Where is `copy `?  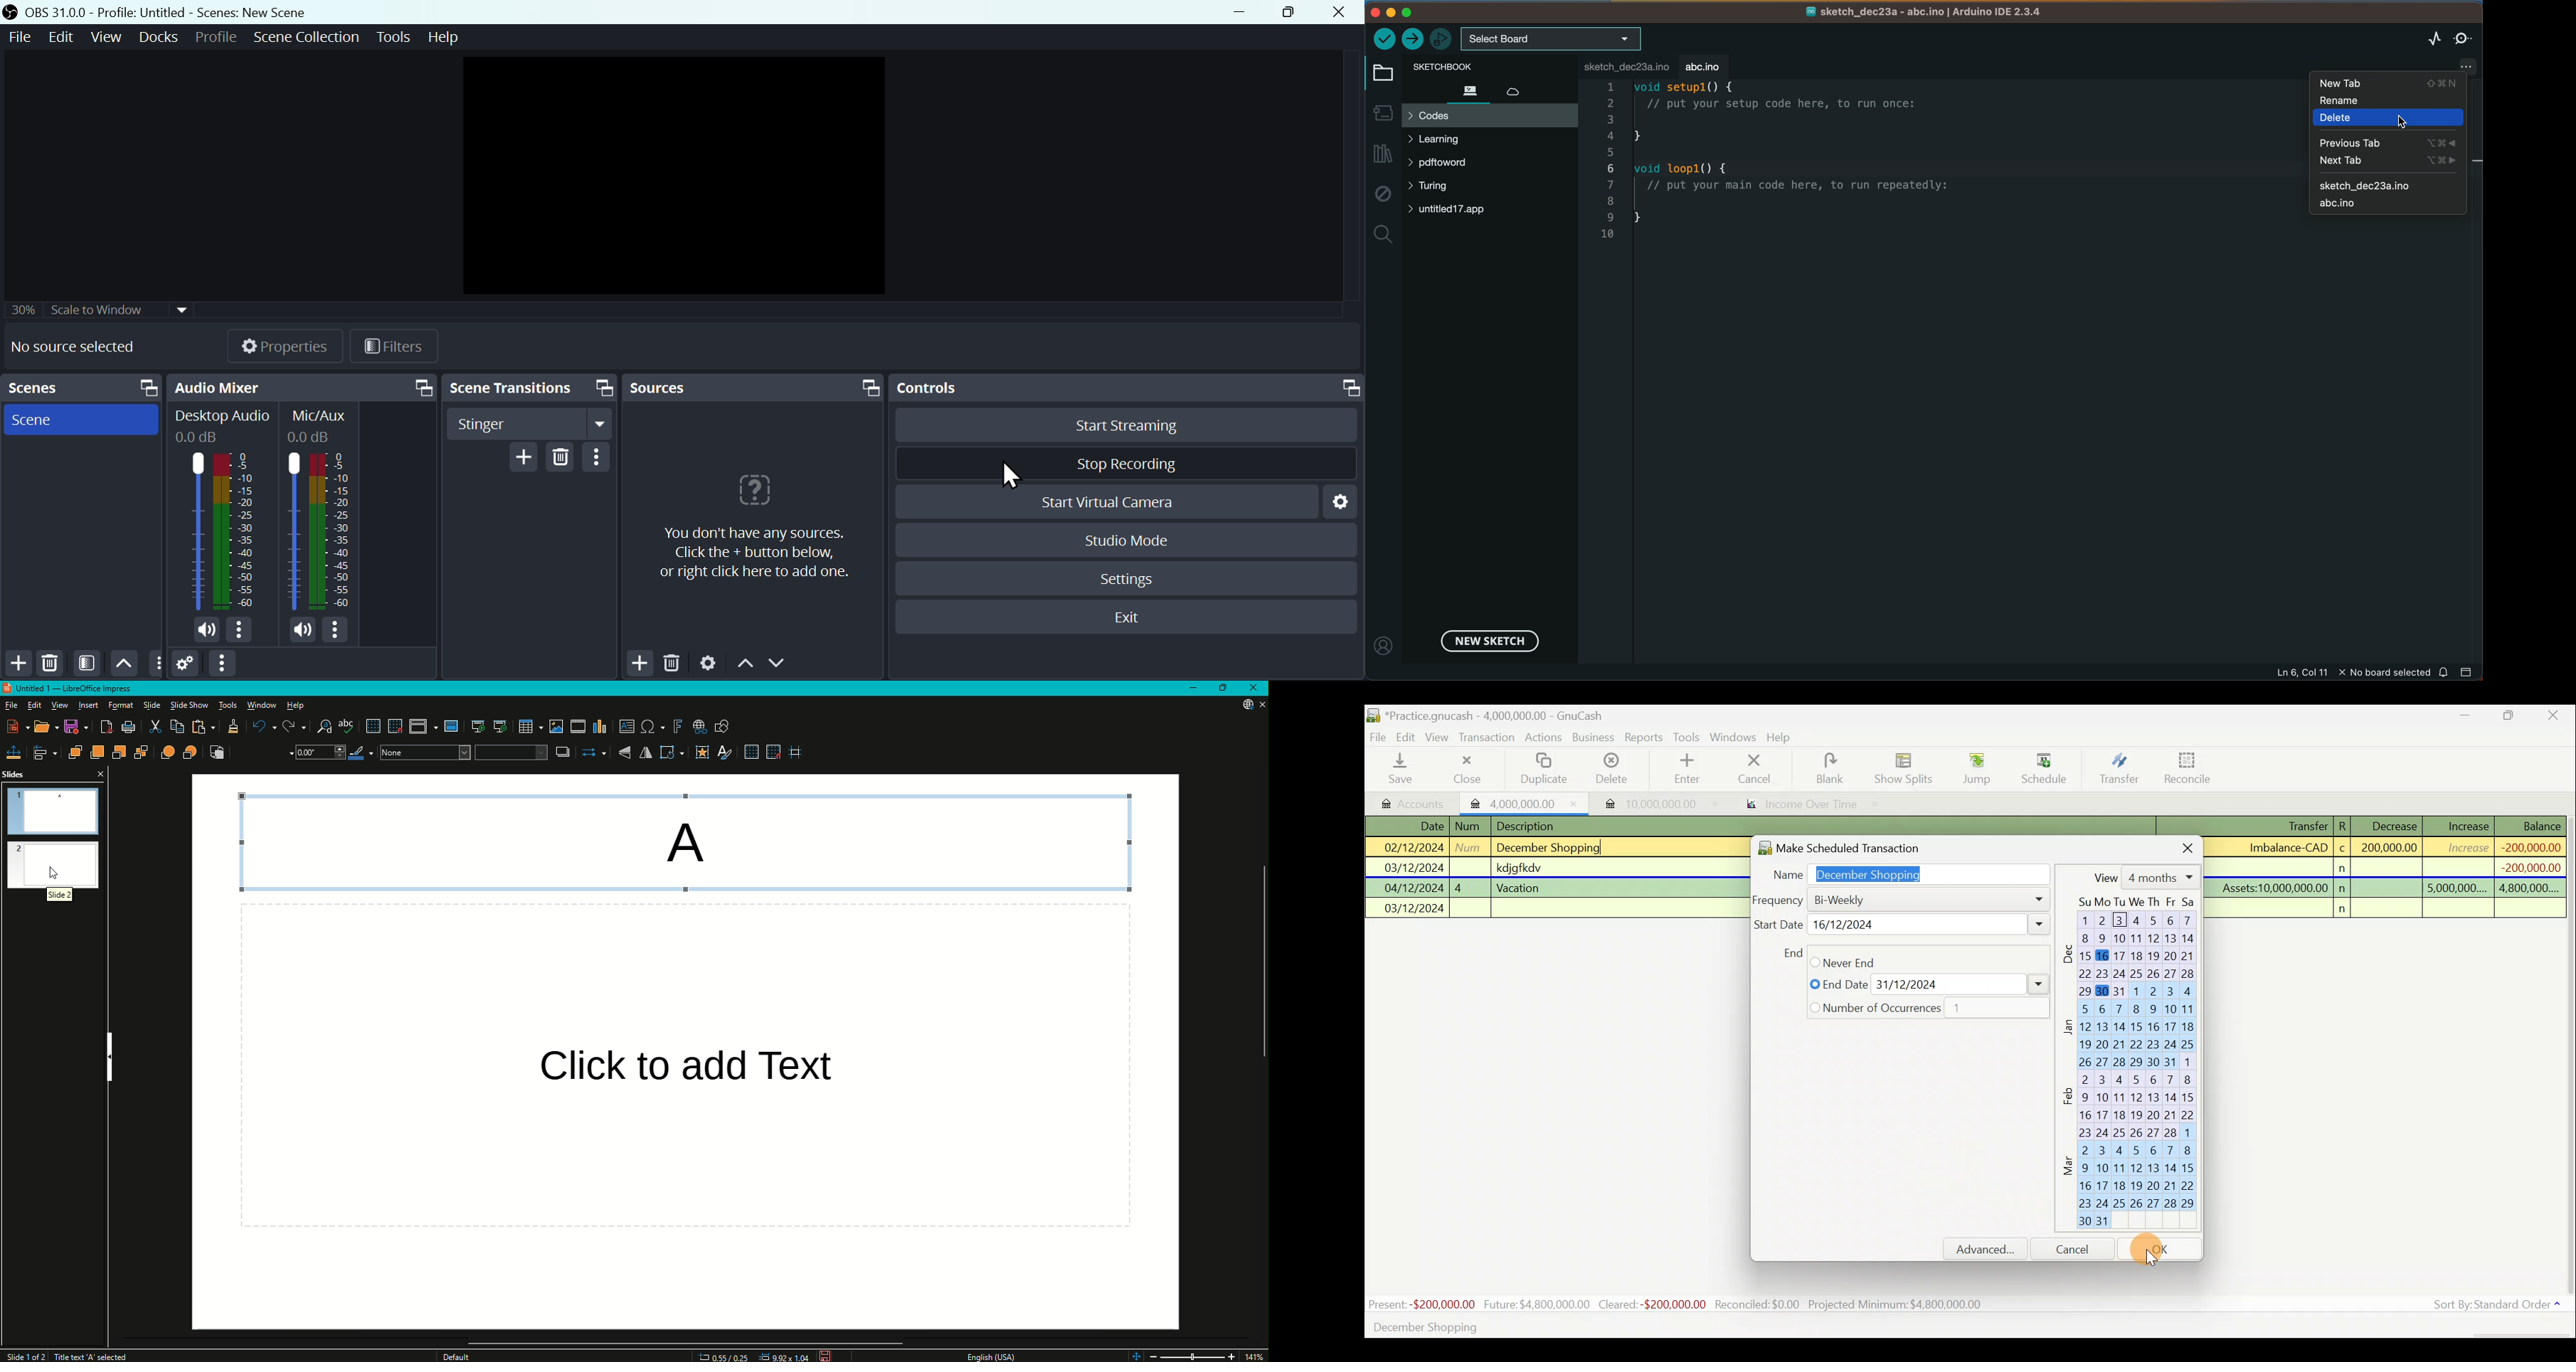 copy  is located at coordinates (424, 387).